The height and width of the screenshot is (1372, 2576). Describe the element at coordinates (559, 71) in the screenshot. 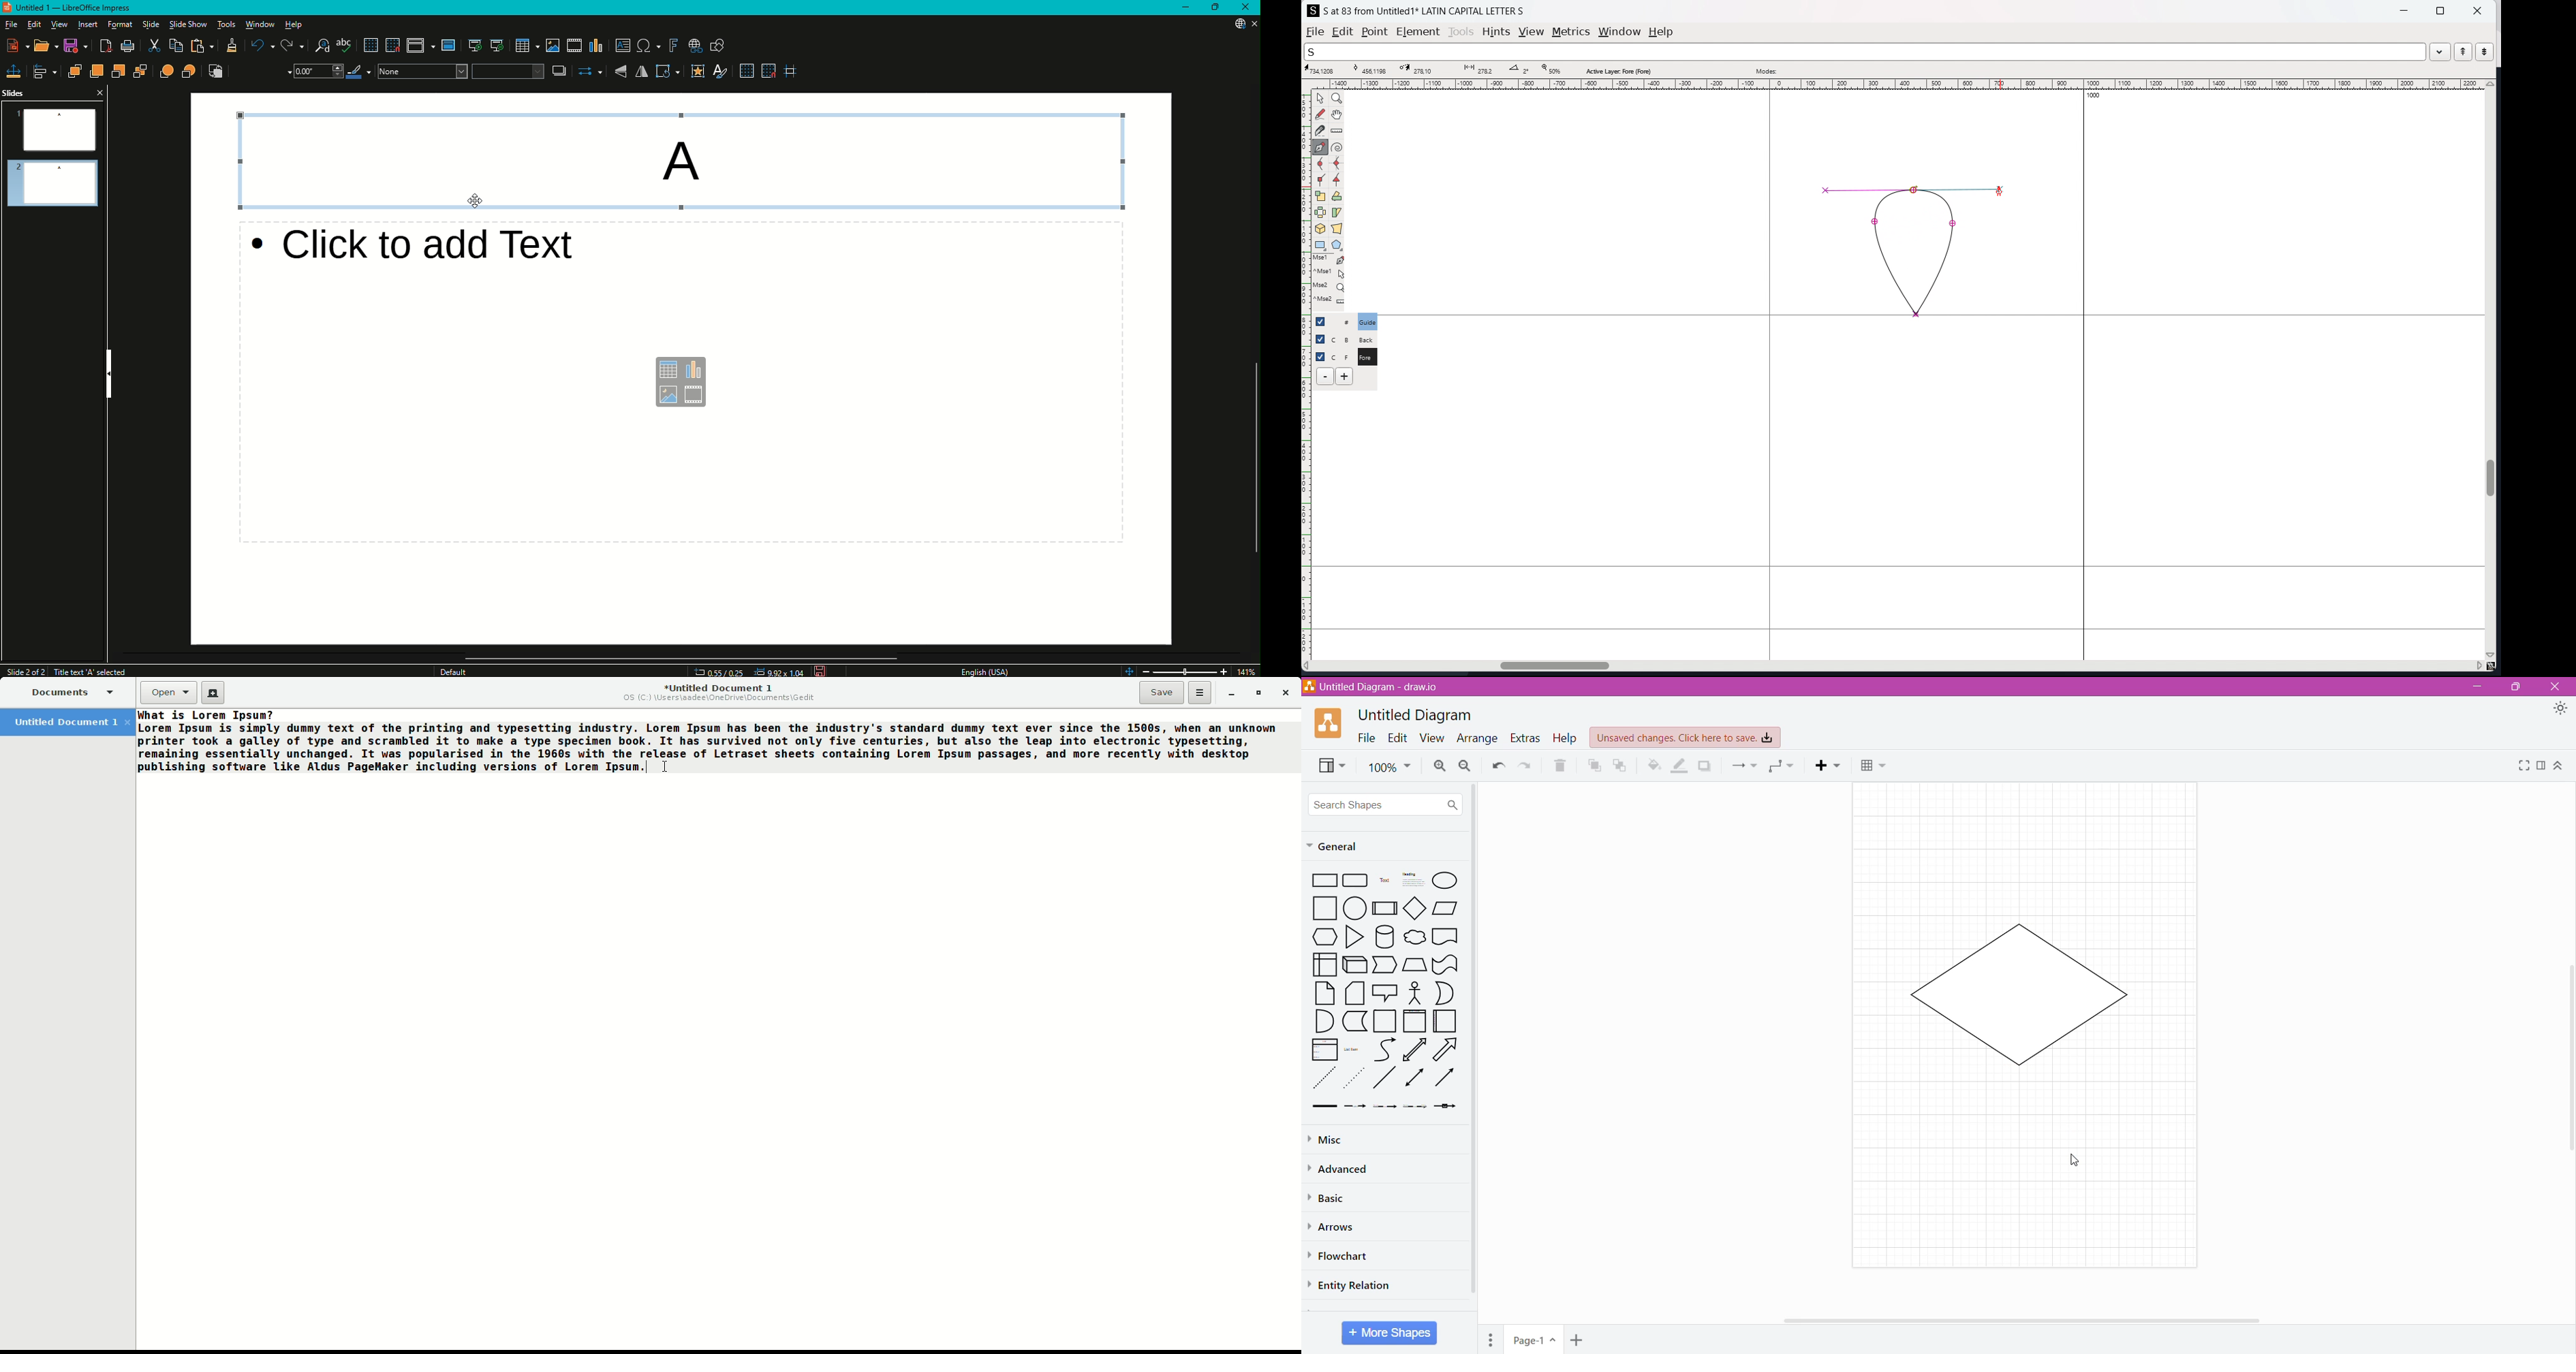

I see `Shadow` at that location.